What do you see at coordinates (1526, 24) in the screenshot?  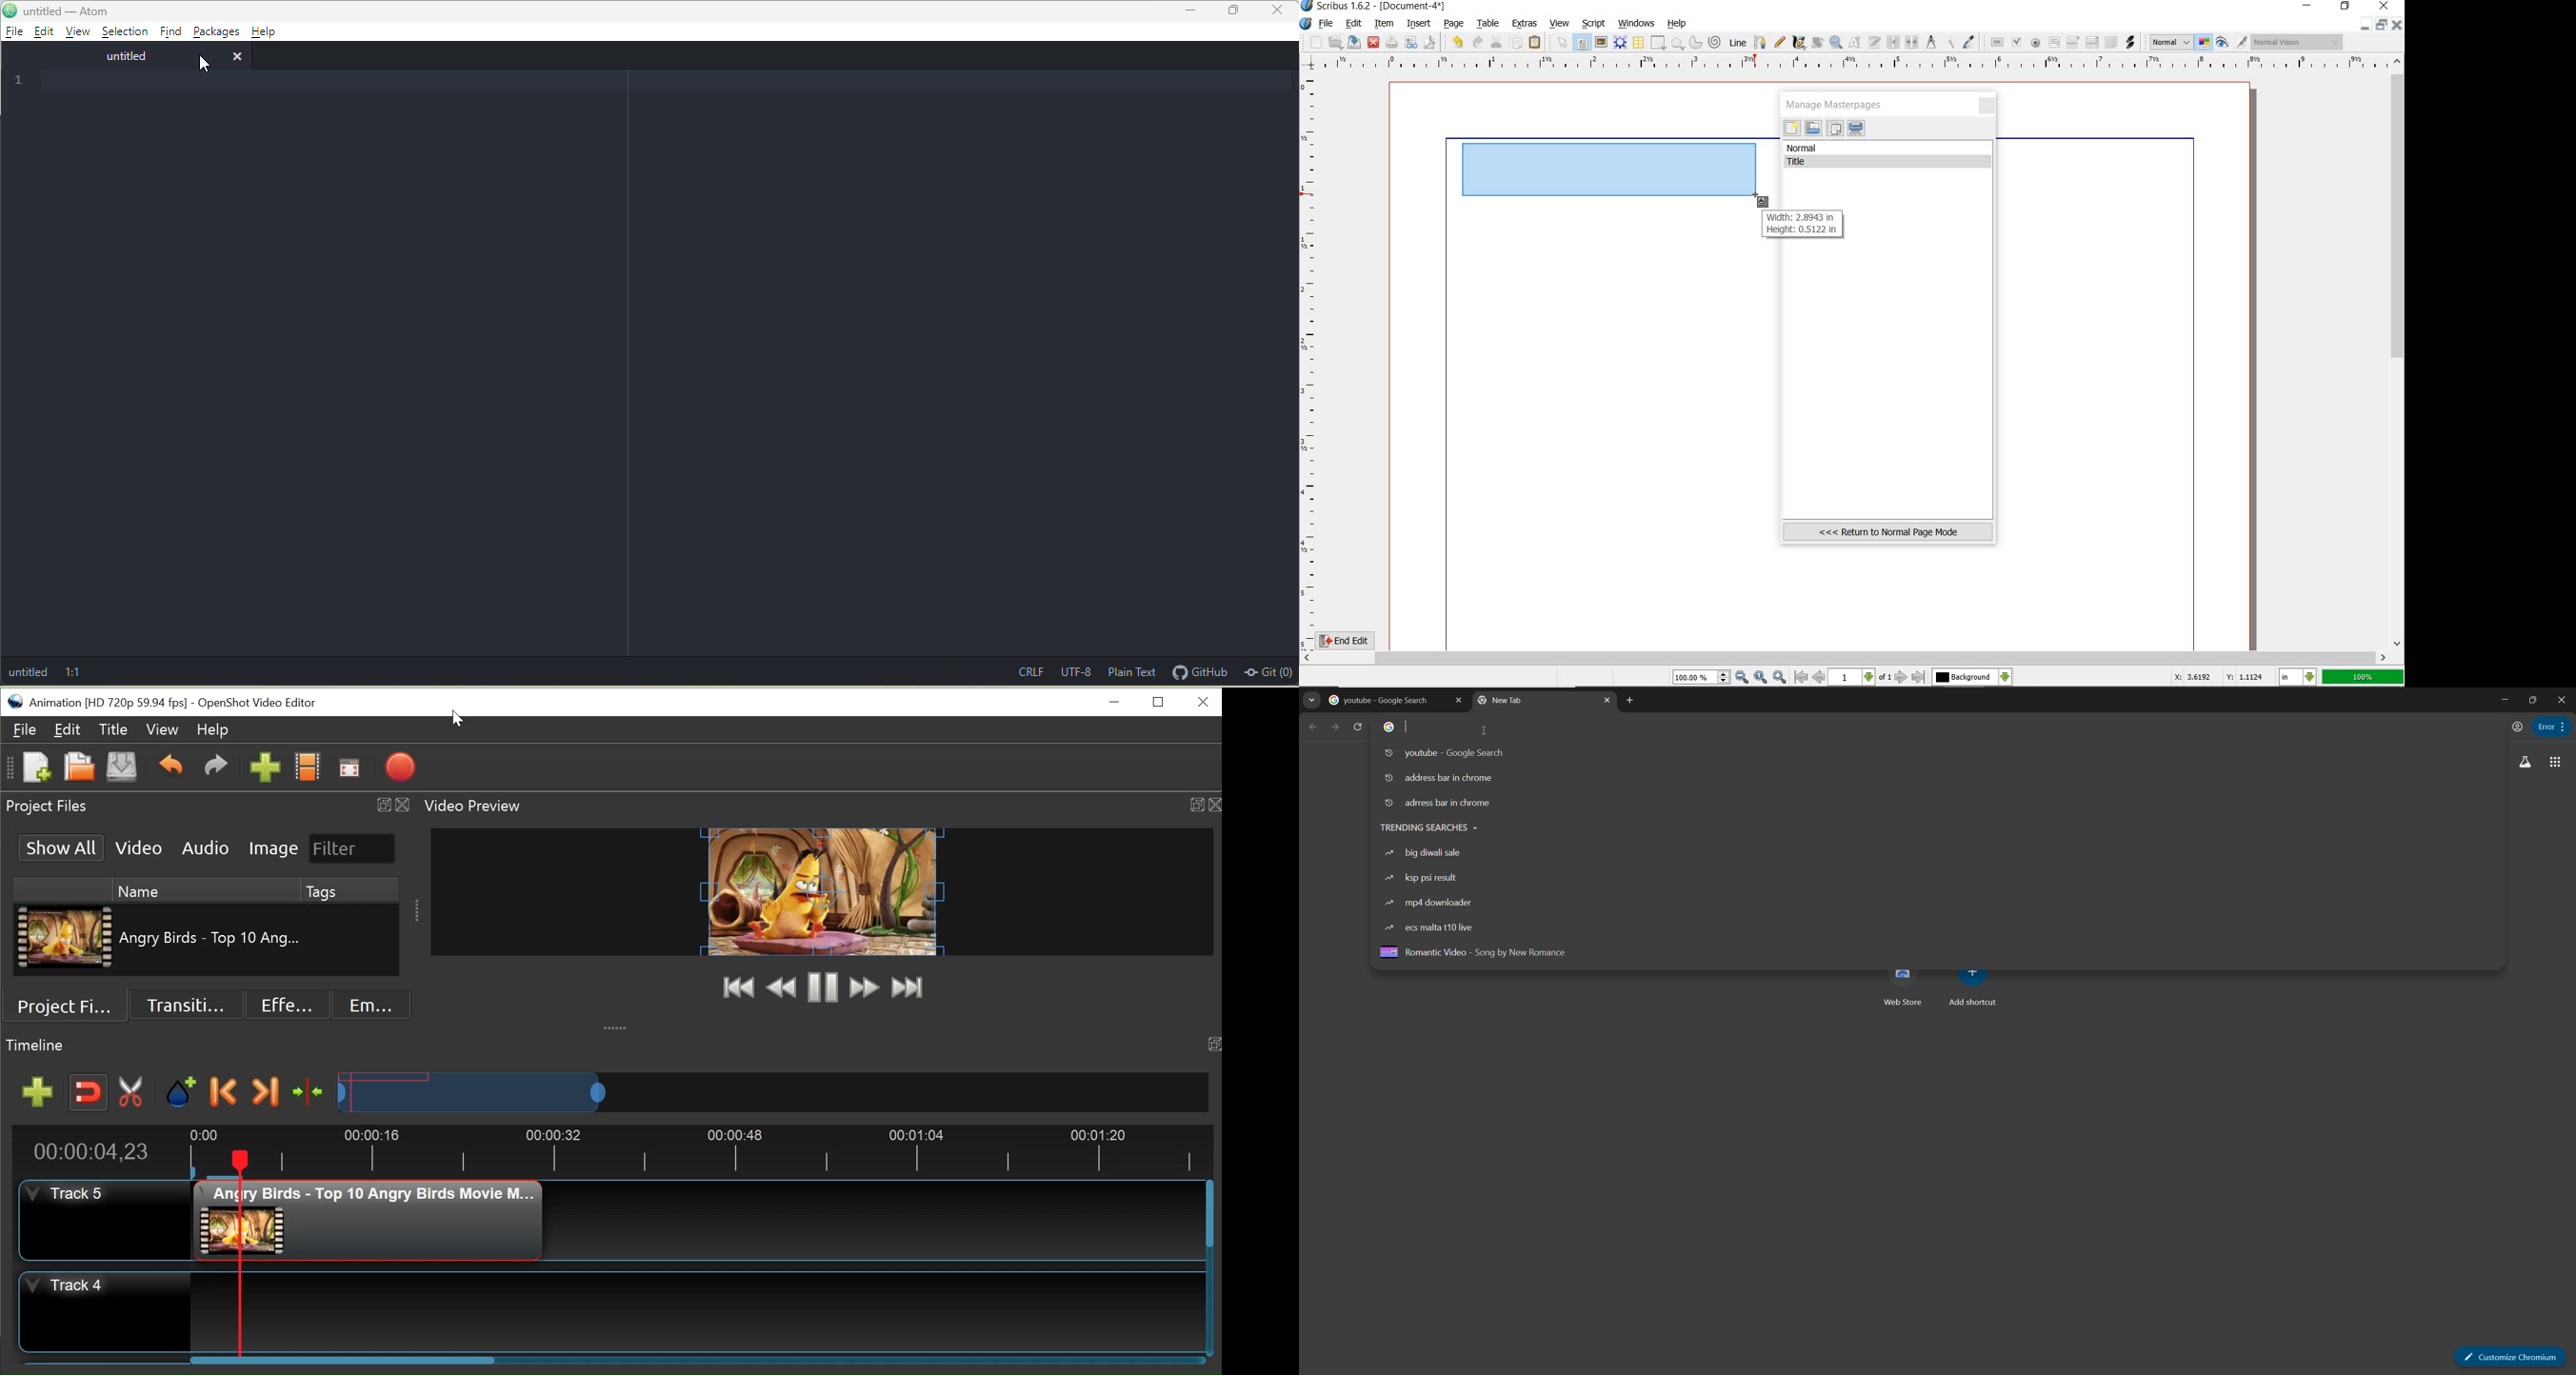 I see `extras` at bounding box center [1526, 24].